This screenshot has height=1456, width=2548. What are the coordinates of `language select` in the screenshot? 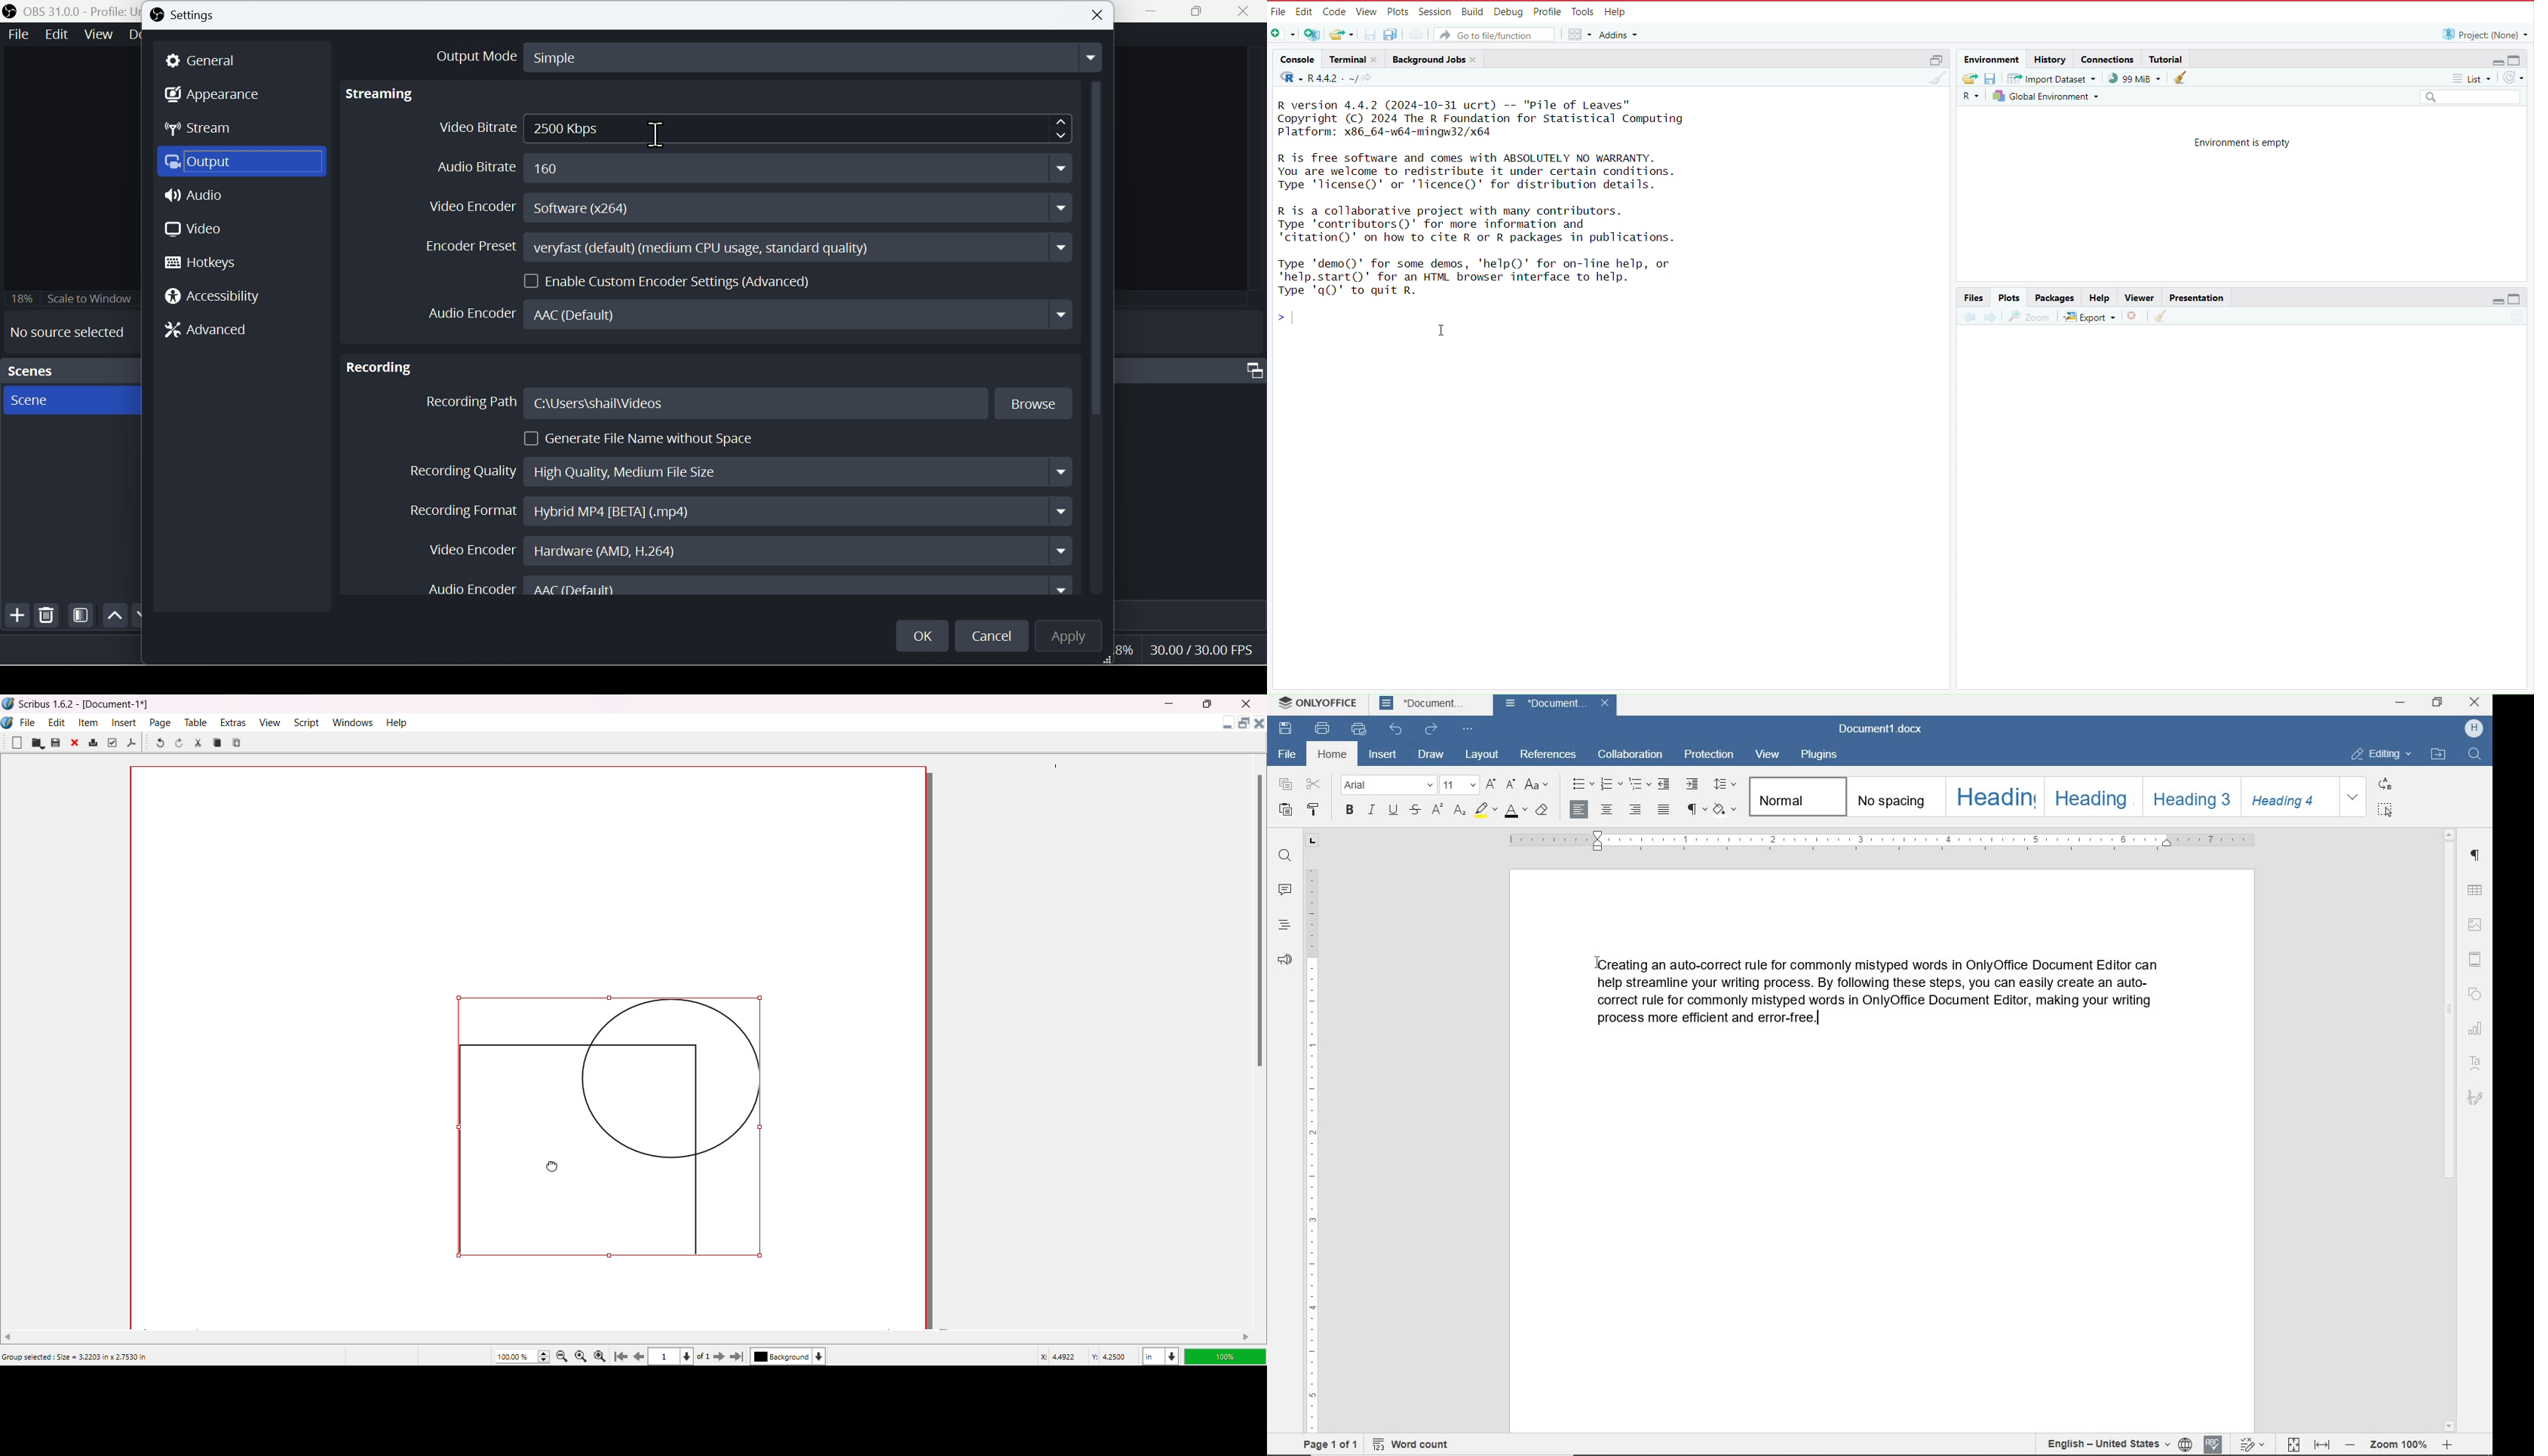 It's located at (1286, 79).